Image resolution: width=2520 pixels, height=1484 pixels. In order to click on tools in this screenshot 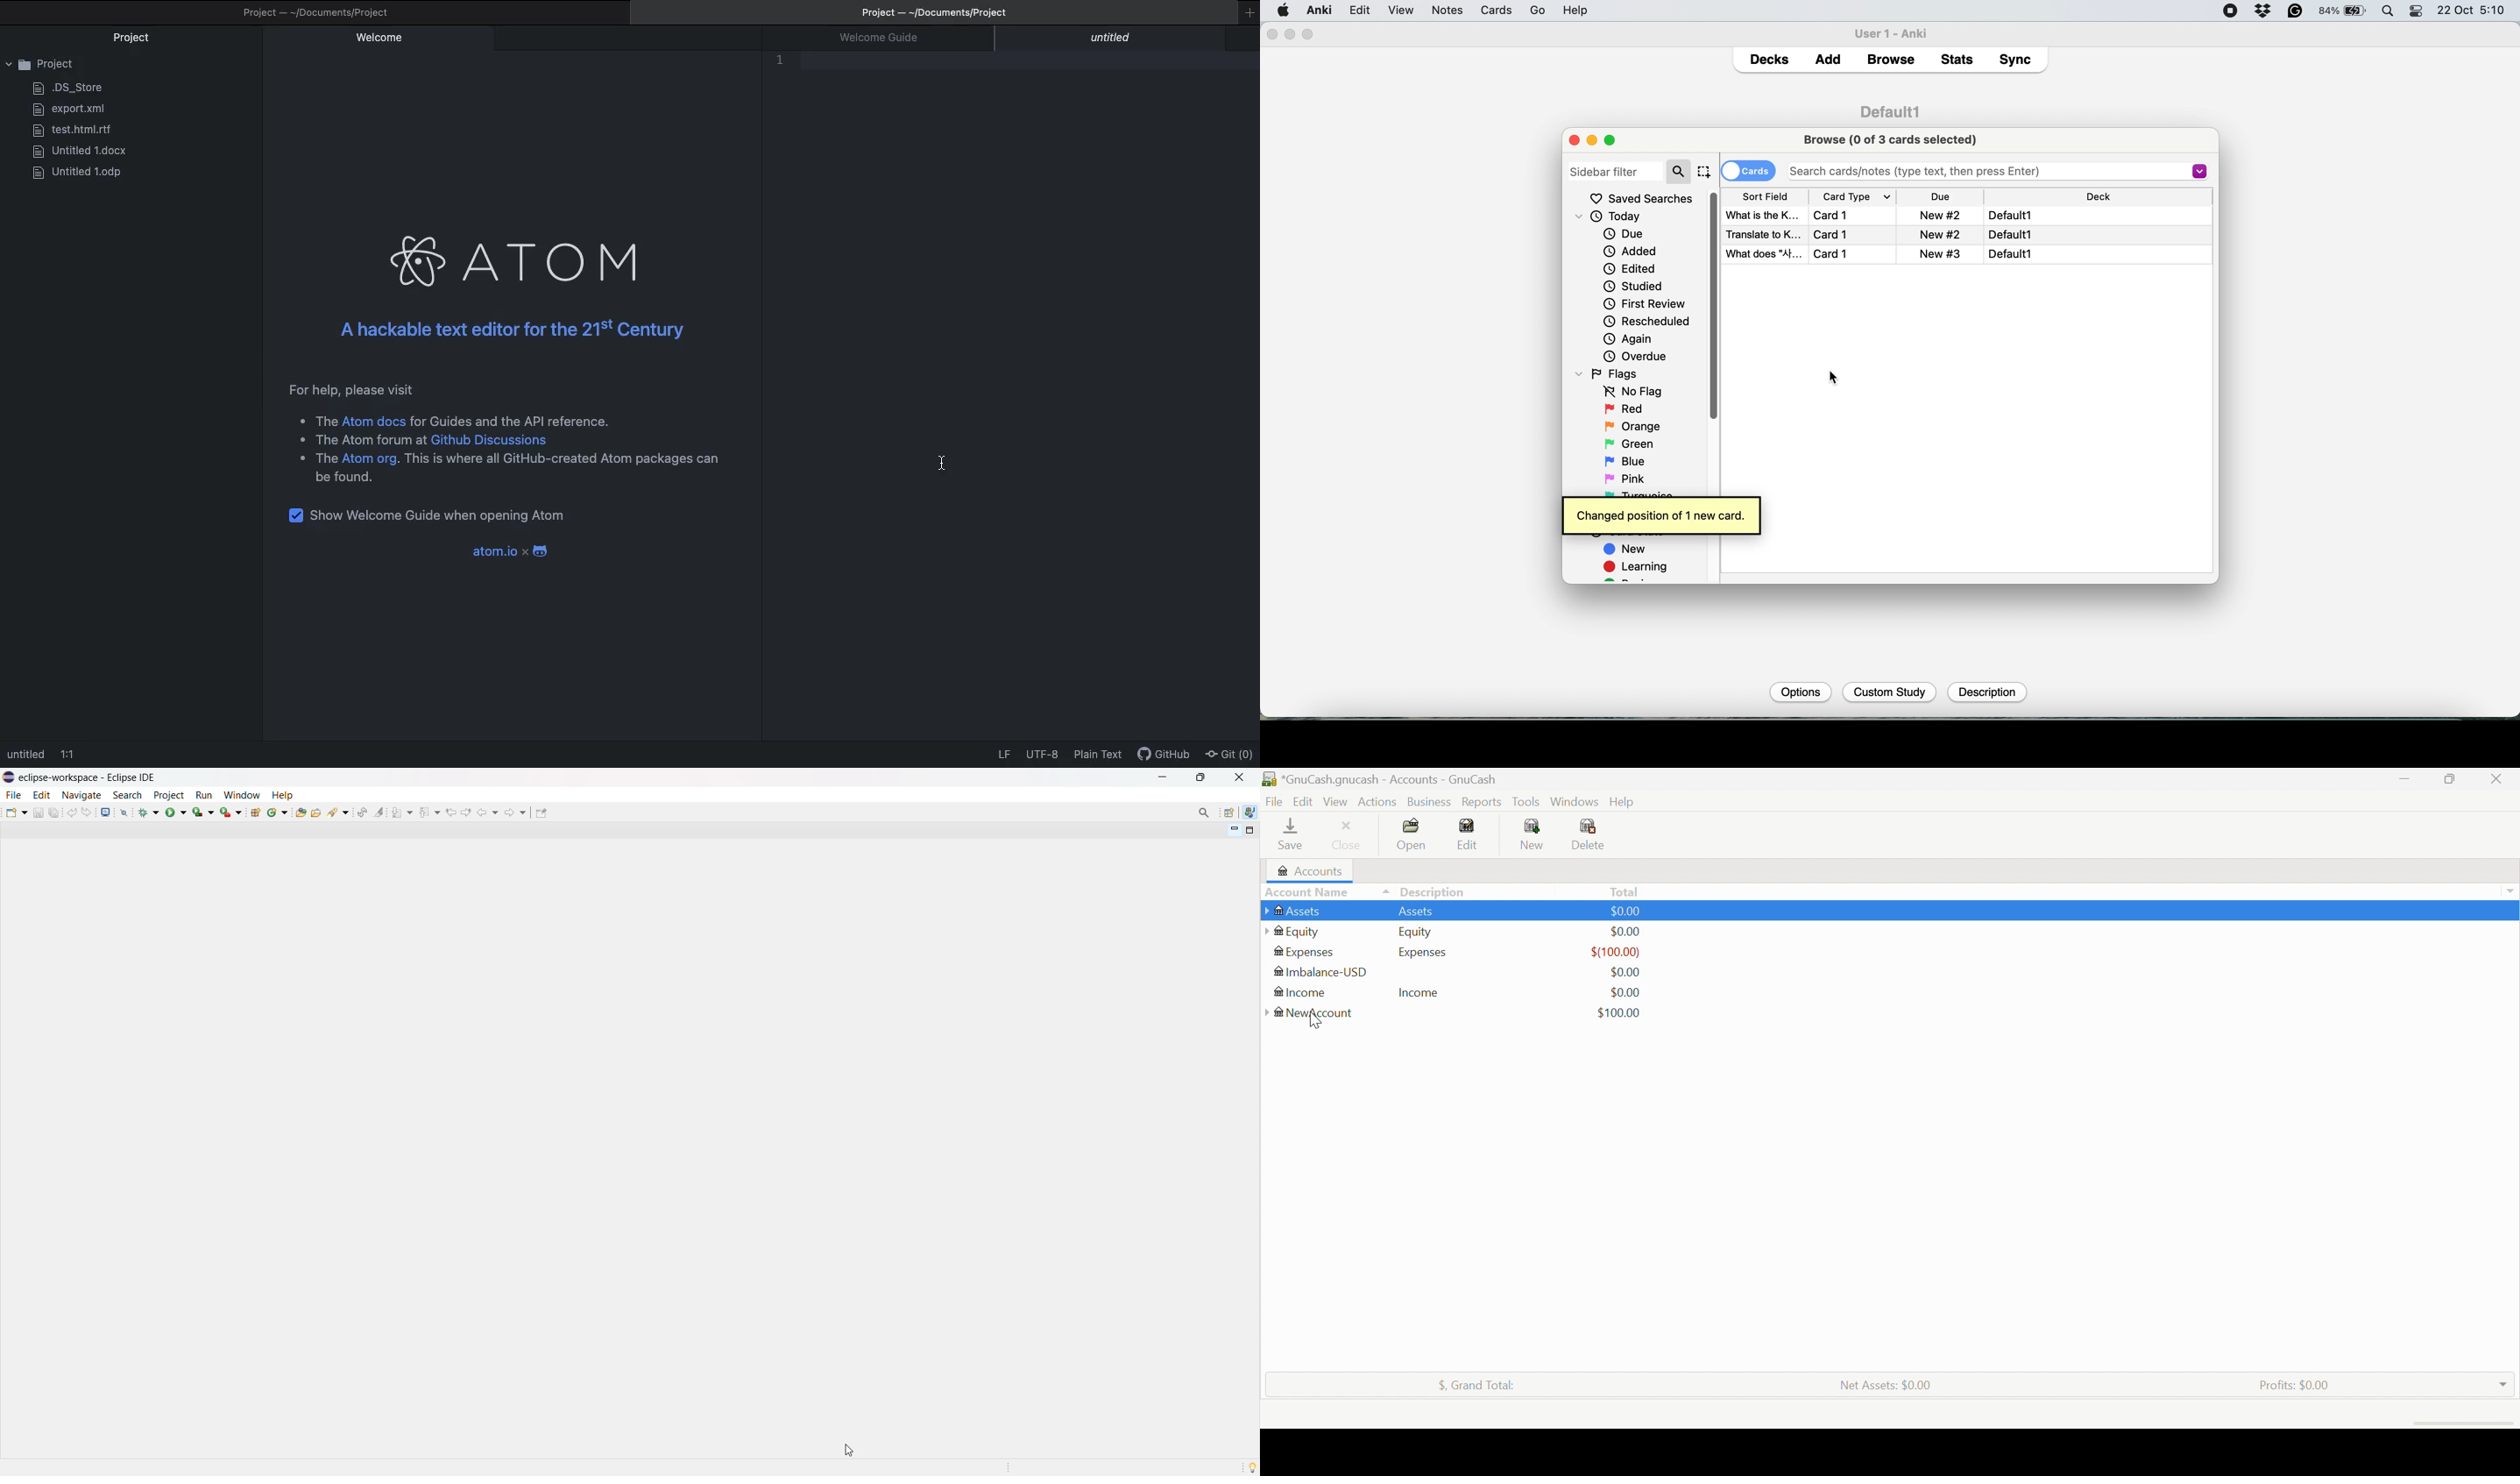, I will do `click(1479, 10)`.